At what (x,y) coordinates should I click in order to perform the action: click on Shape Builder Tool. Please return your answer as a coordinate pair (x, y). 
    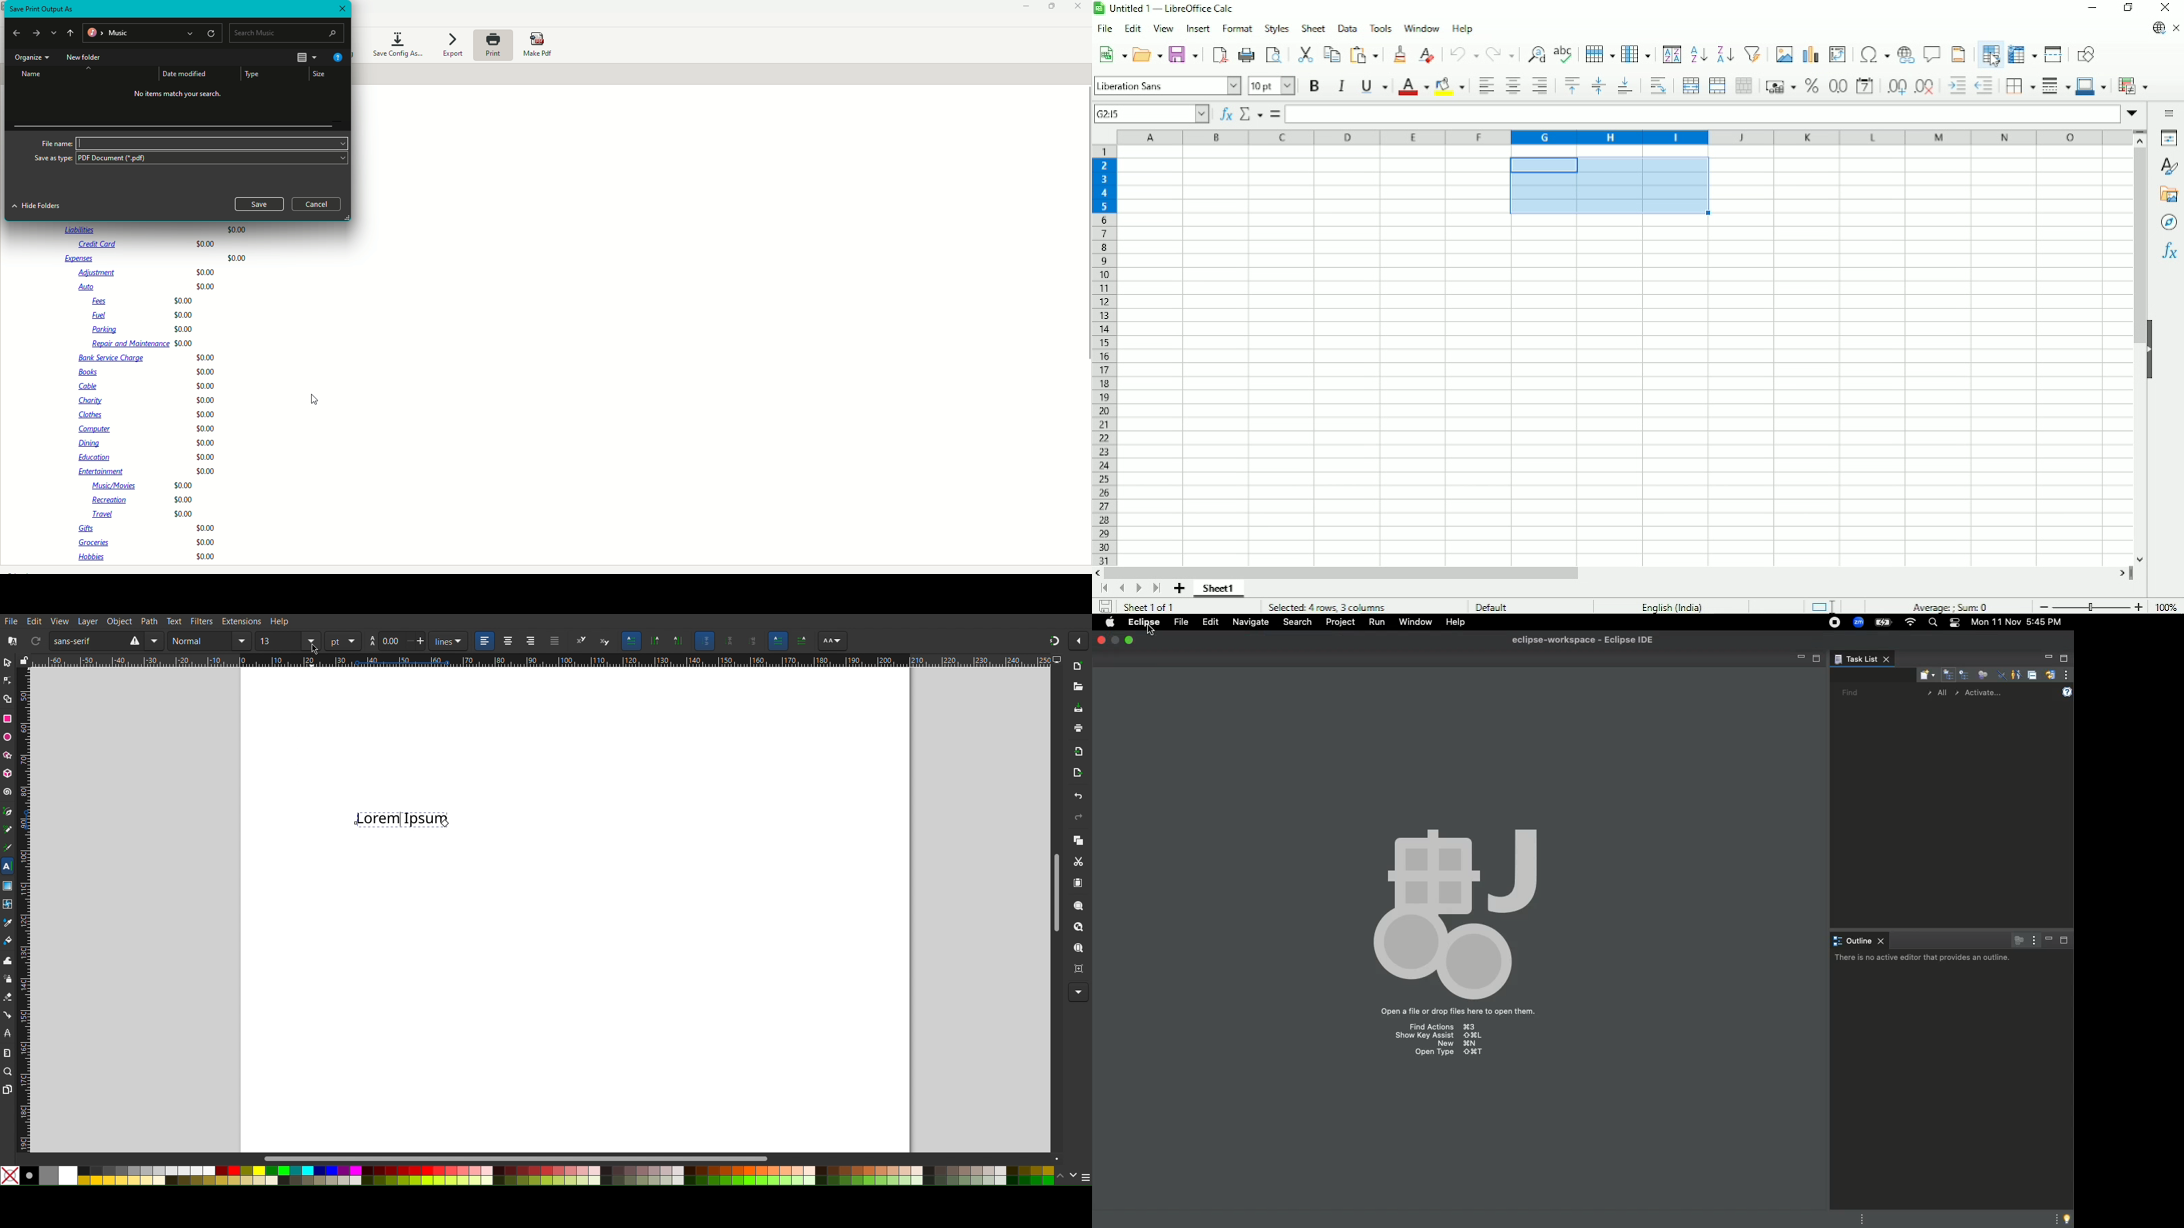
    Looking at the image, I should click on (8, 699).